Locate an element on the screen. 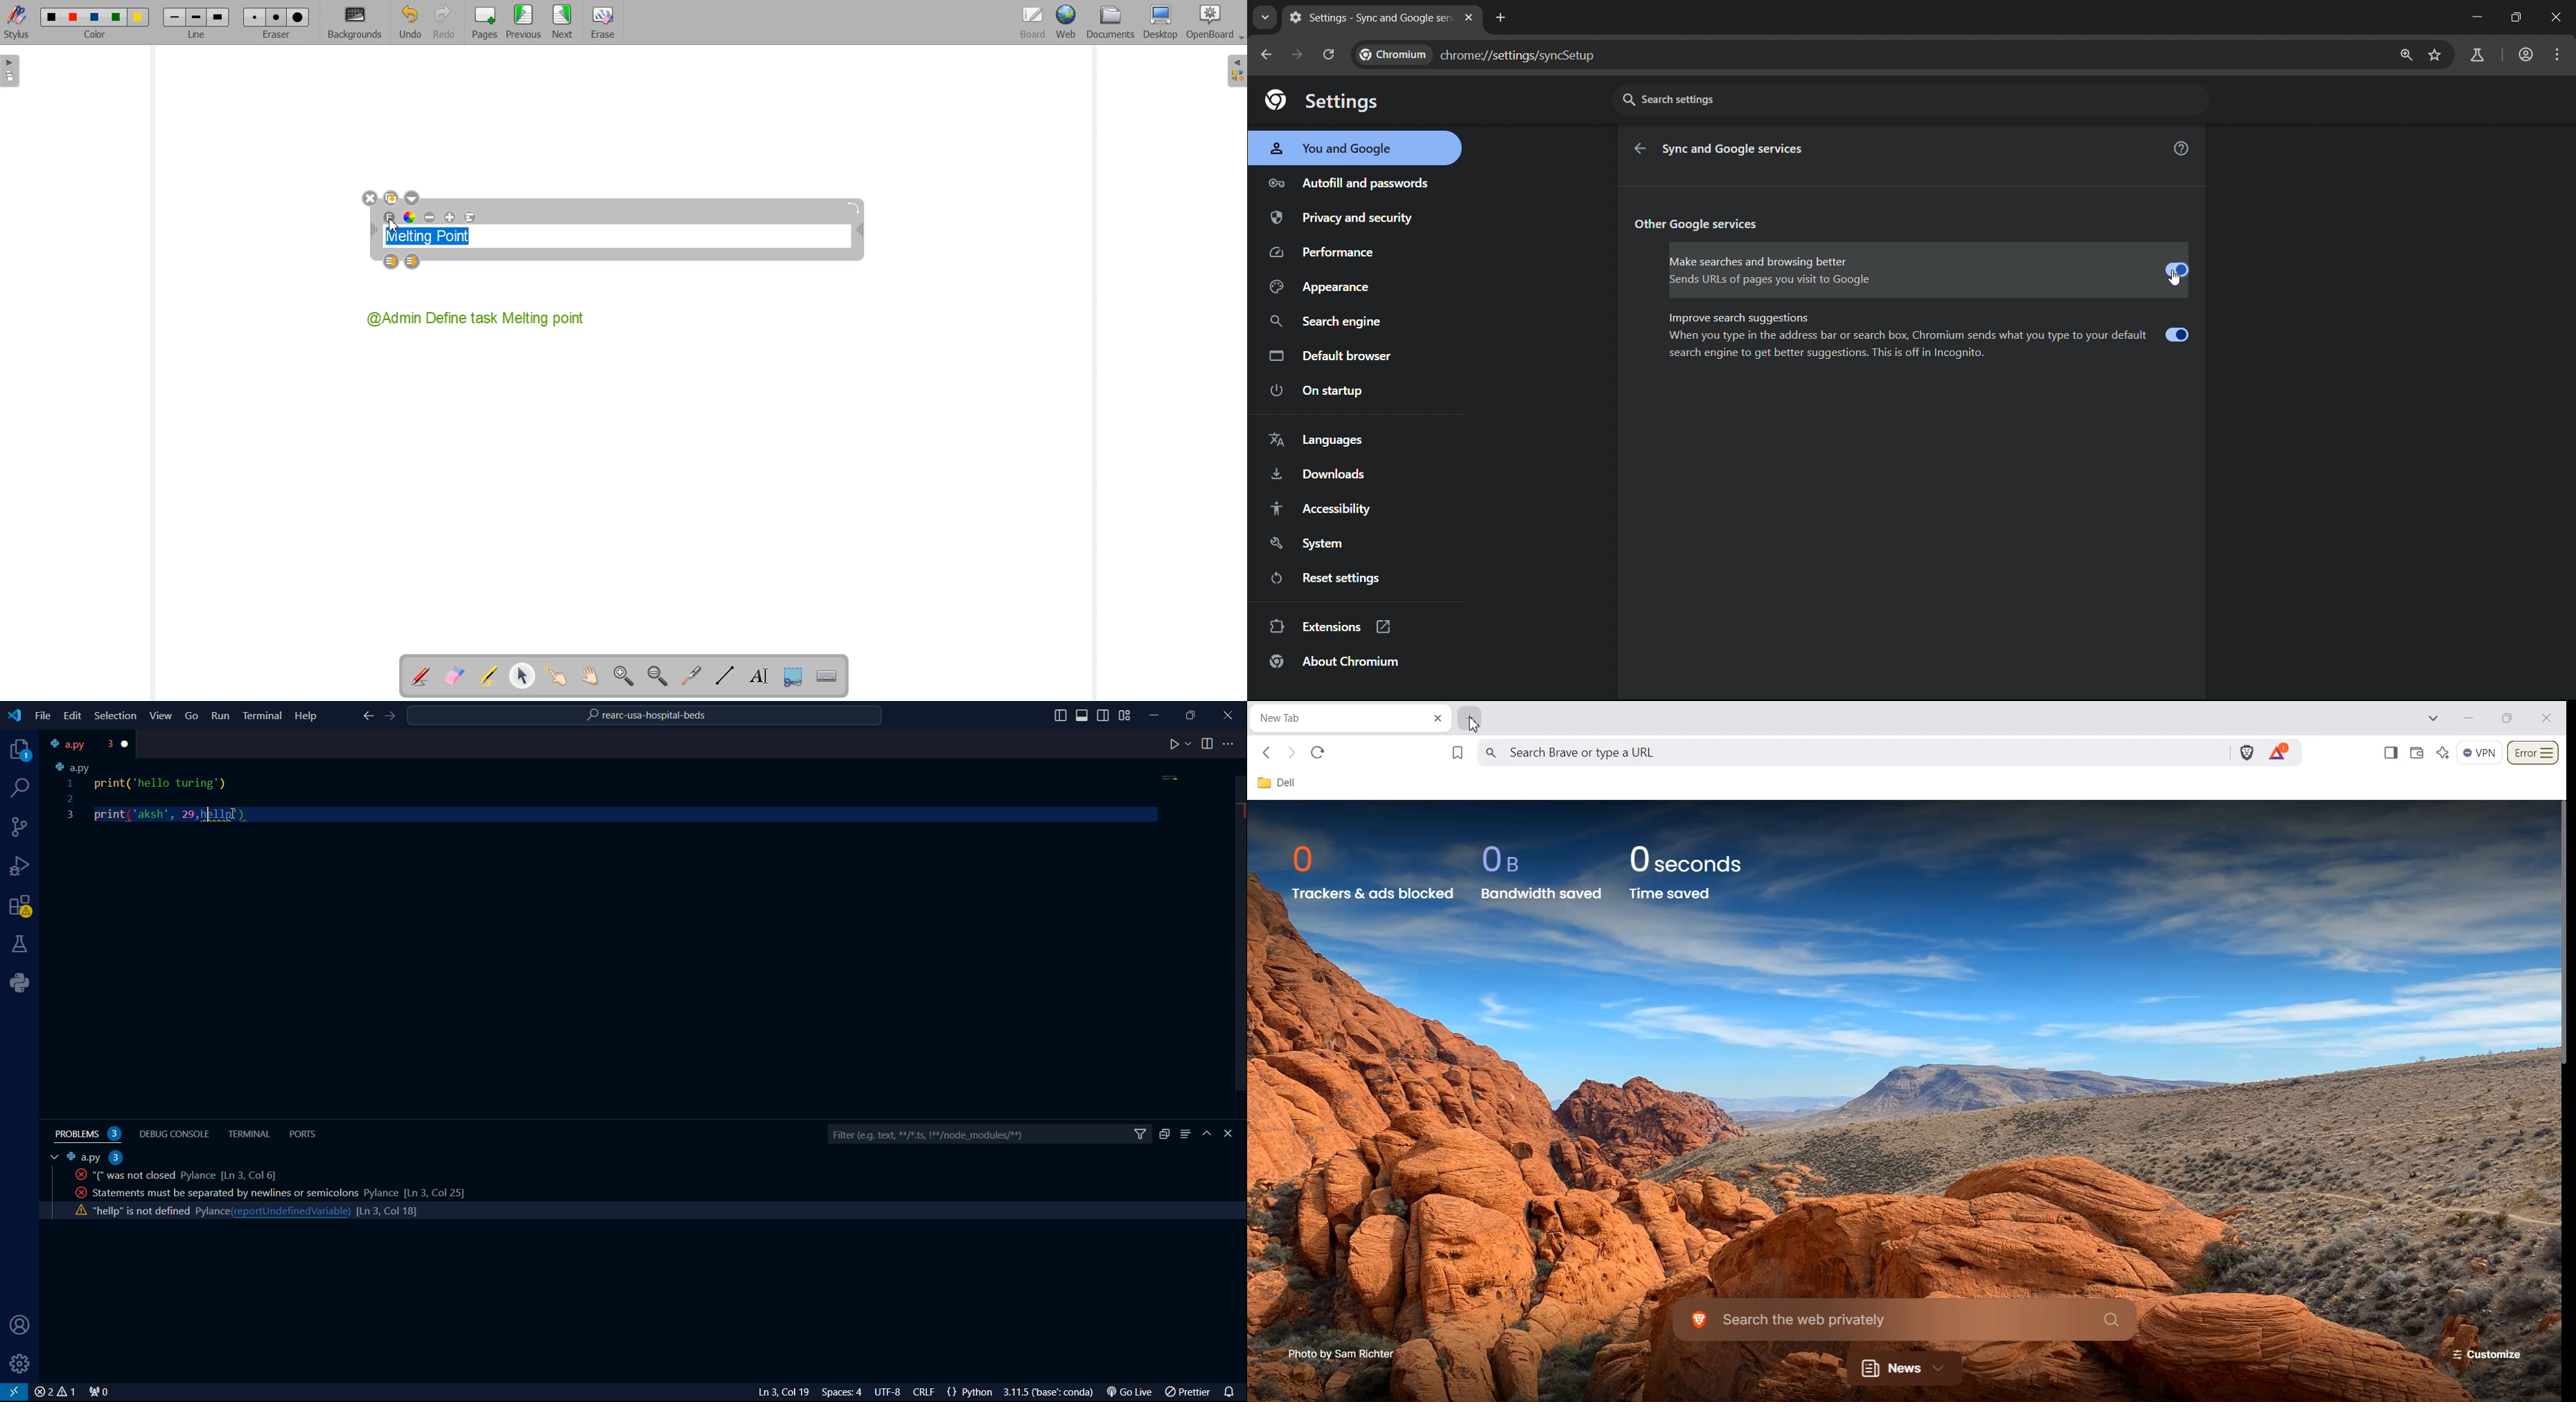  search engine is located at coordinates (1329, 323).